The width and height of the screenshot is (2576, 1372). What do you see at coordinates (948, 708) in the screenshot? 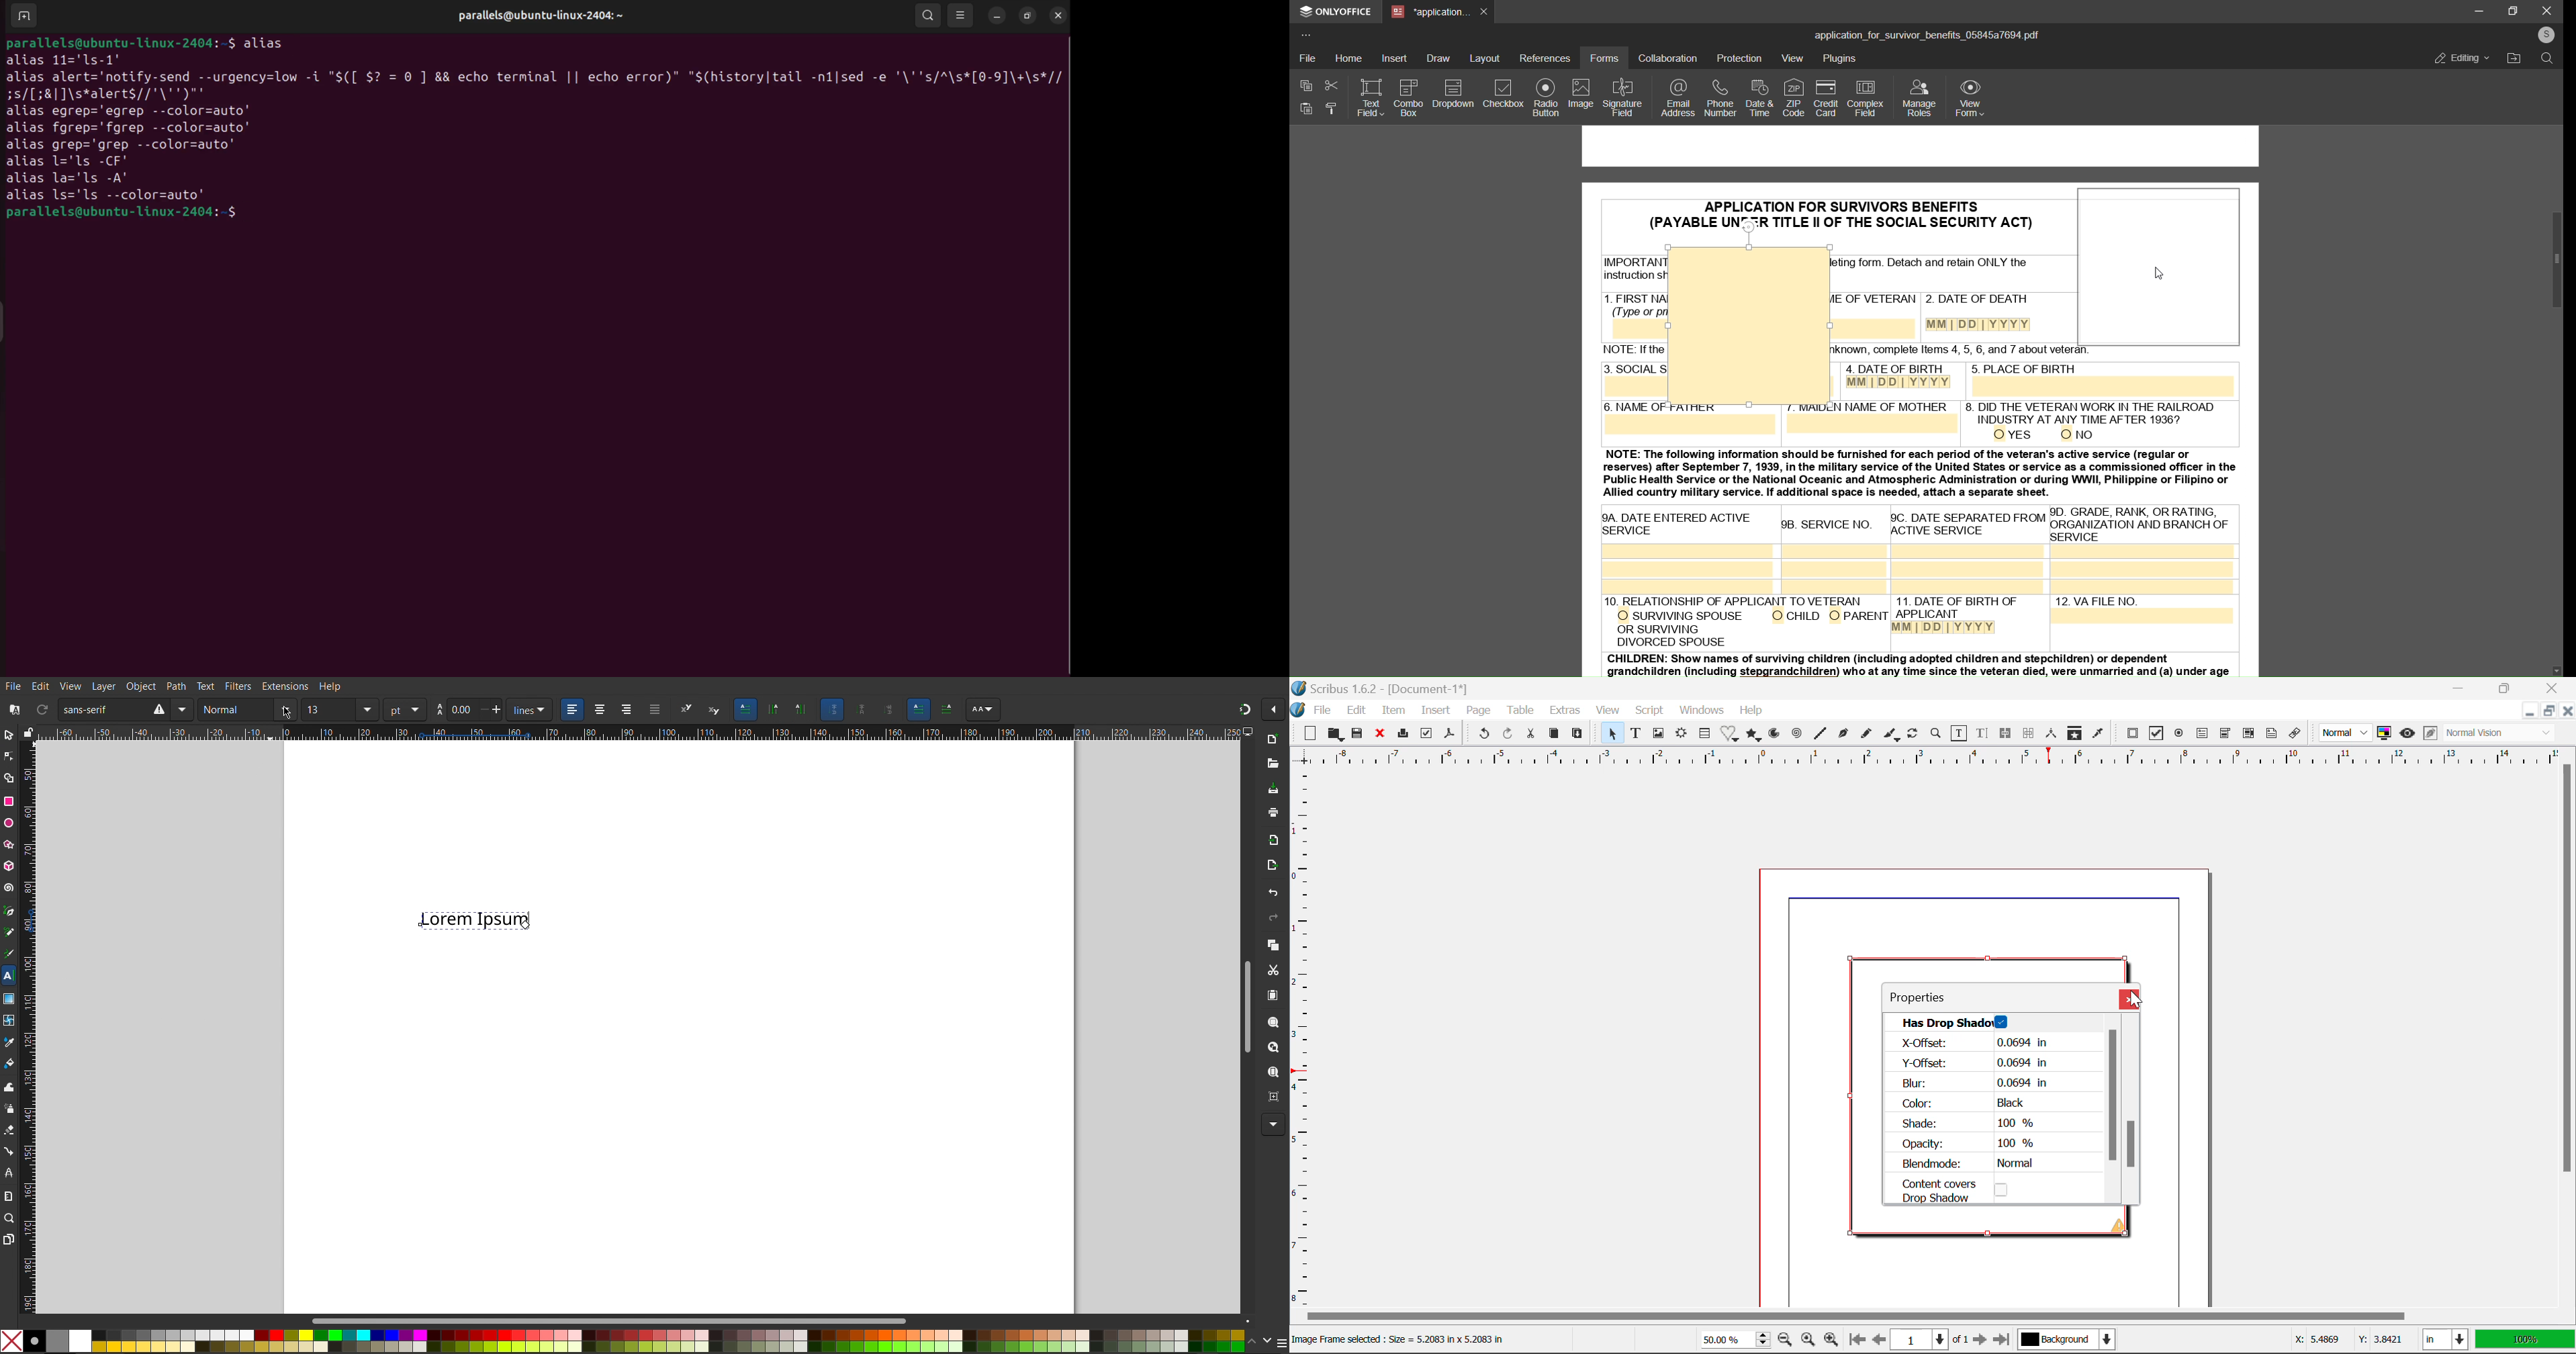
I see `Right to left text` at bounding box center [948, 708].